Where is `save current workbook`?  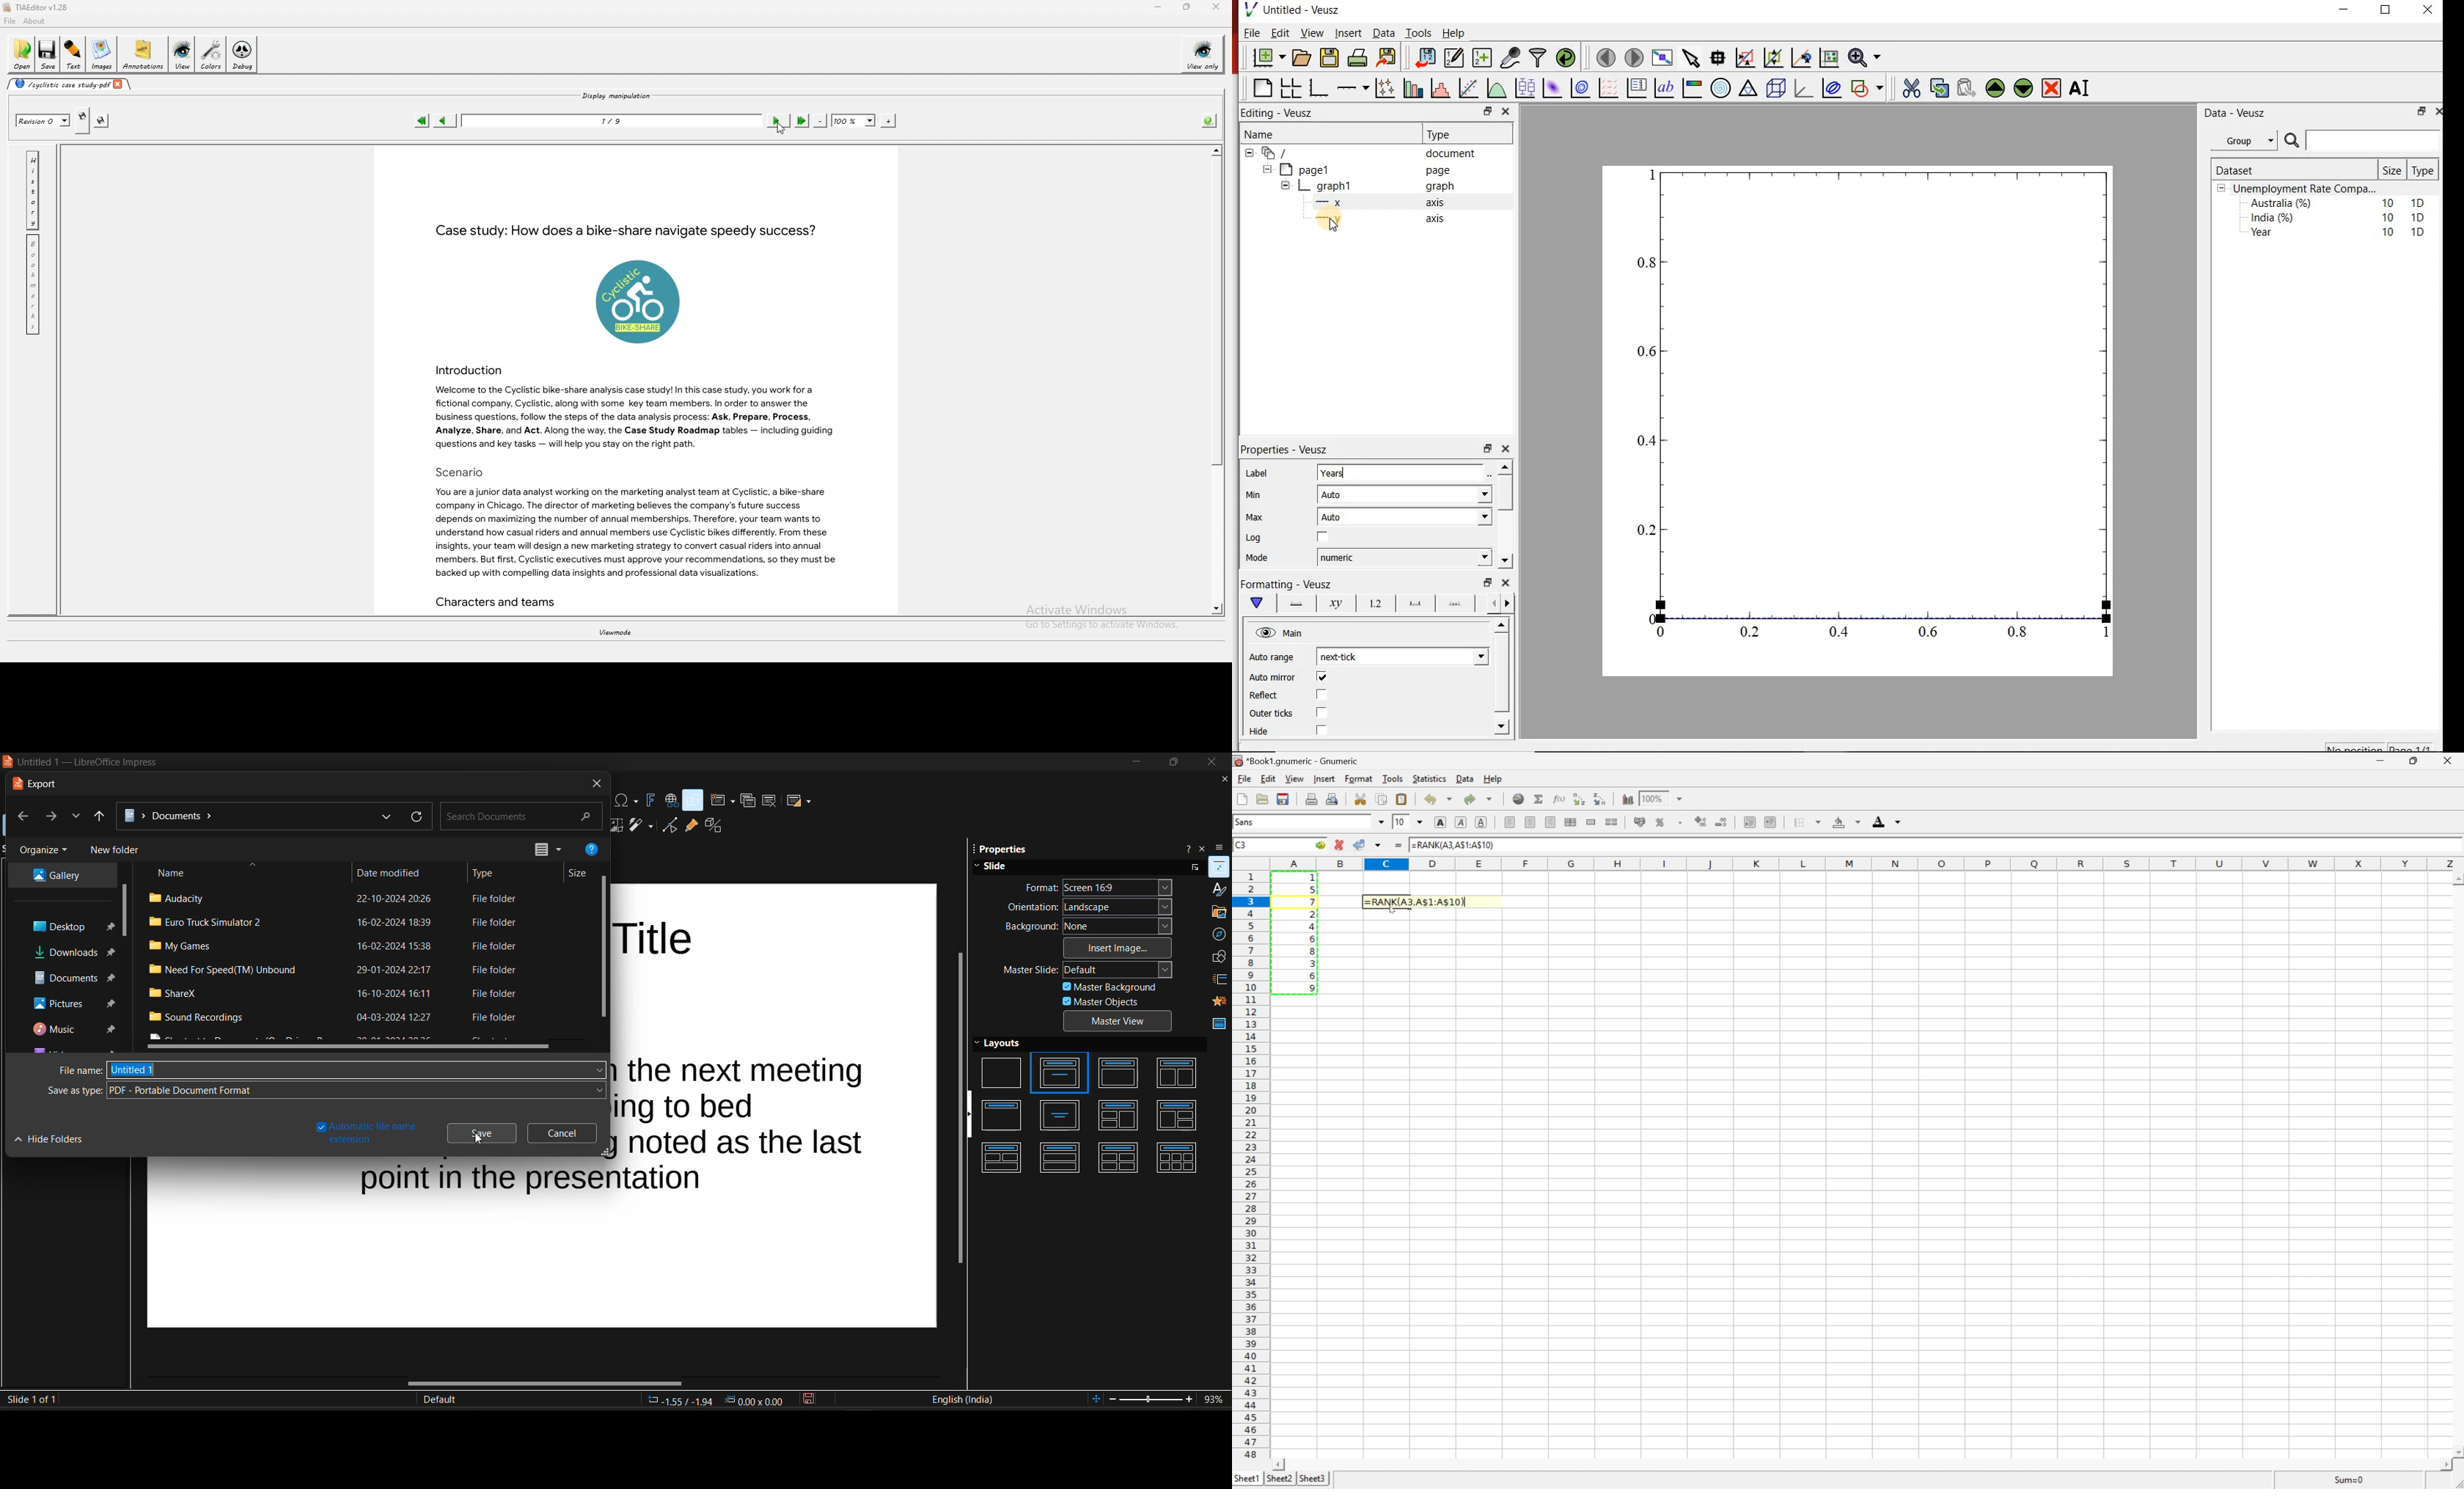
save current workbook is located at coordinates (1283, 799).